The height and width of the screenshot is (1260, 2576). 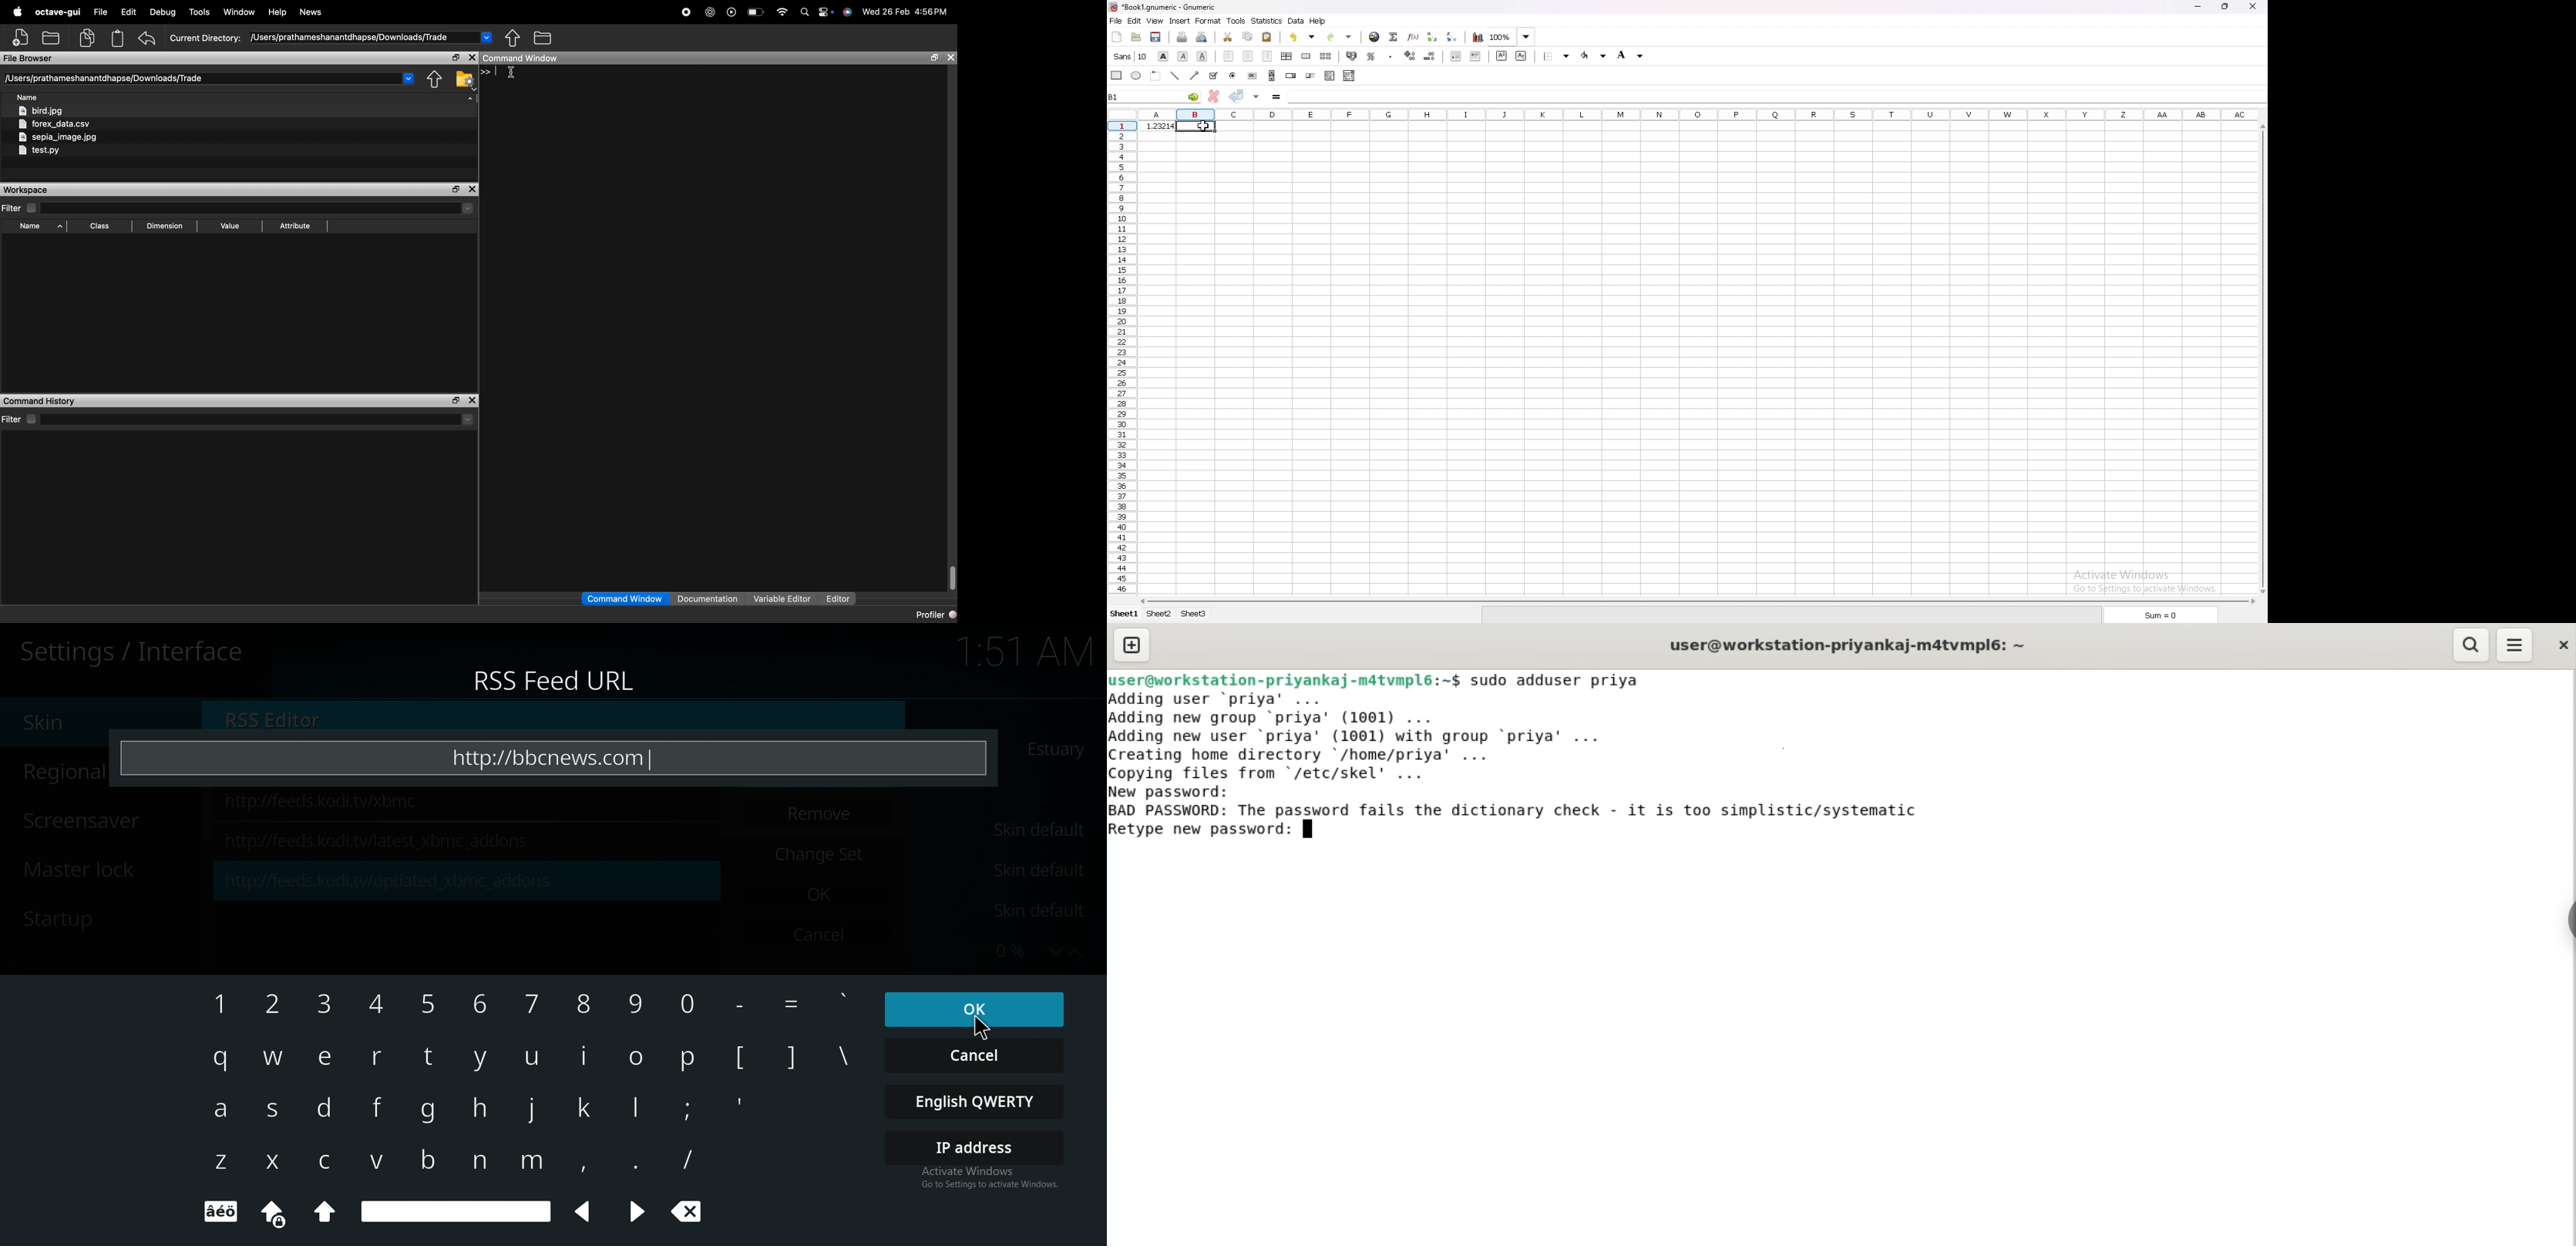 What do you see at coordinates (455, 189) in the screenshot?
I see `separate the window` at bounding box center [455, 189].